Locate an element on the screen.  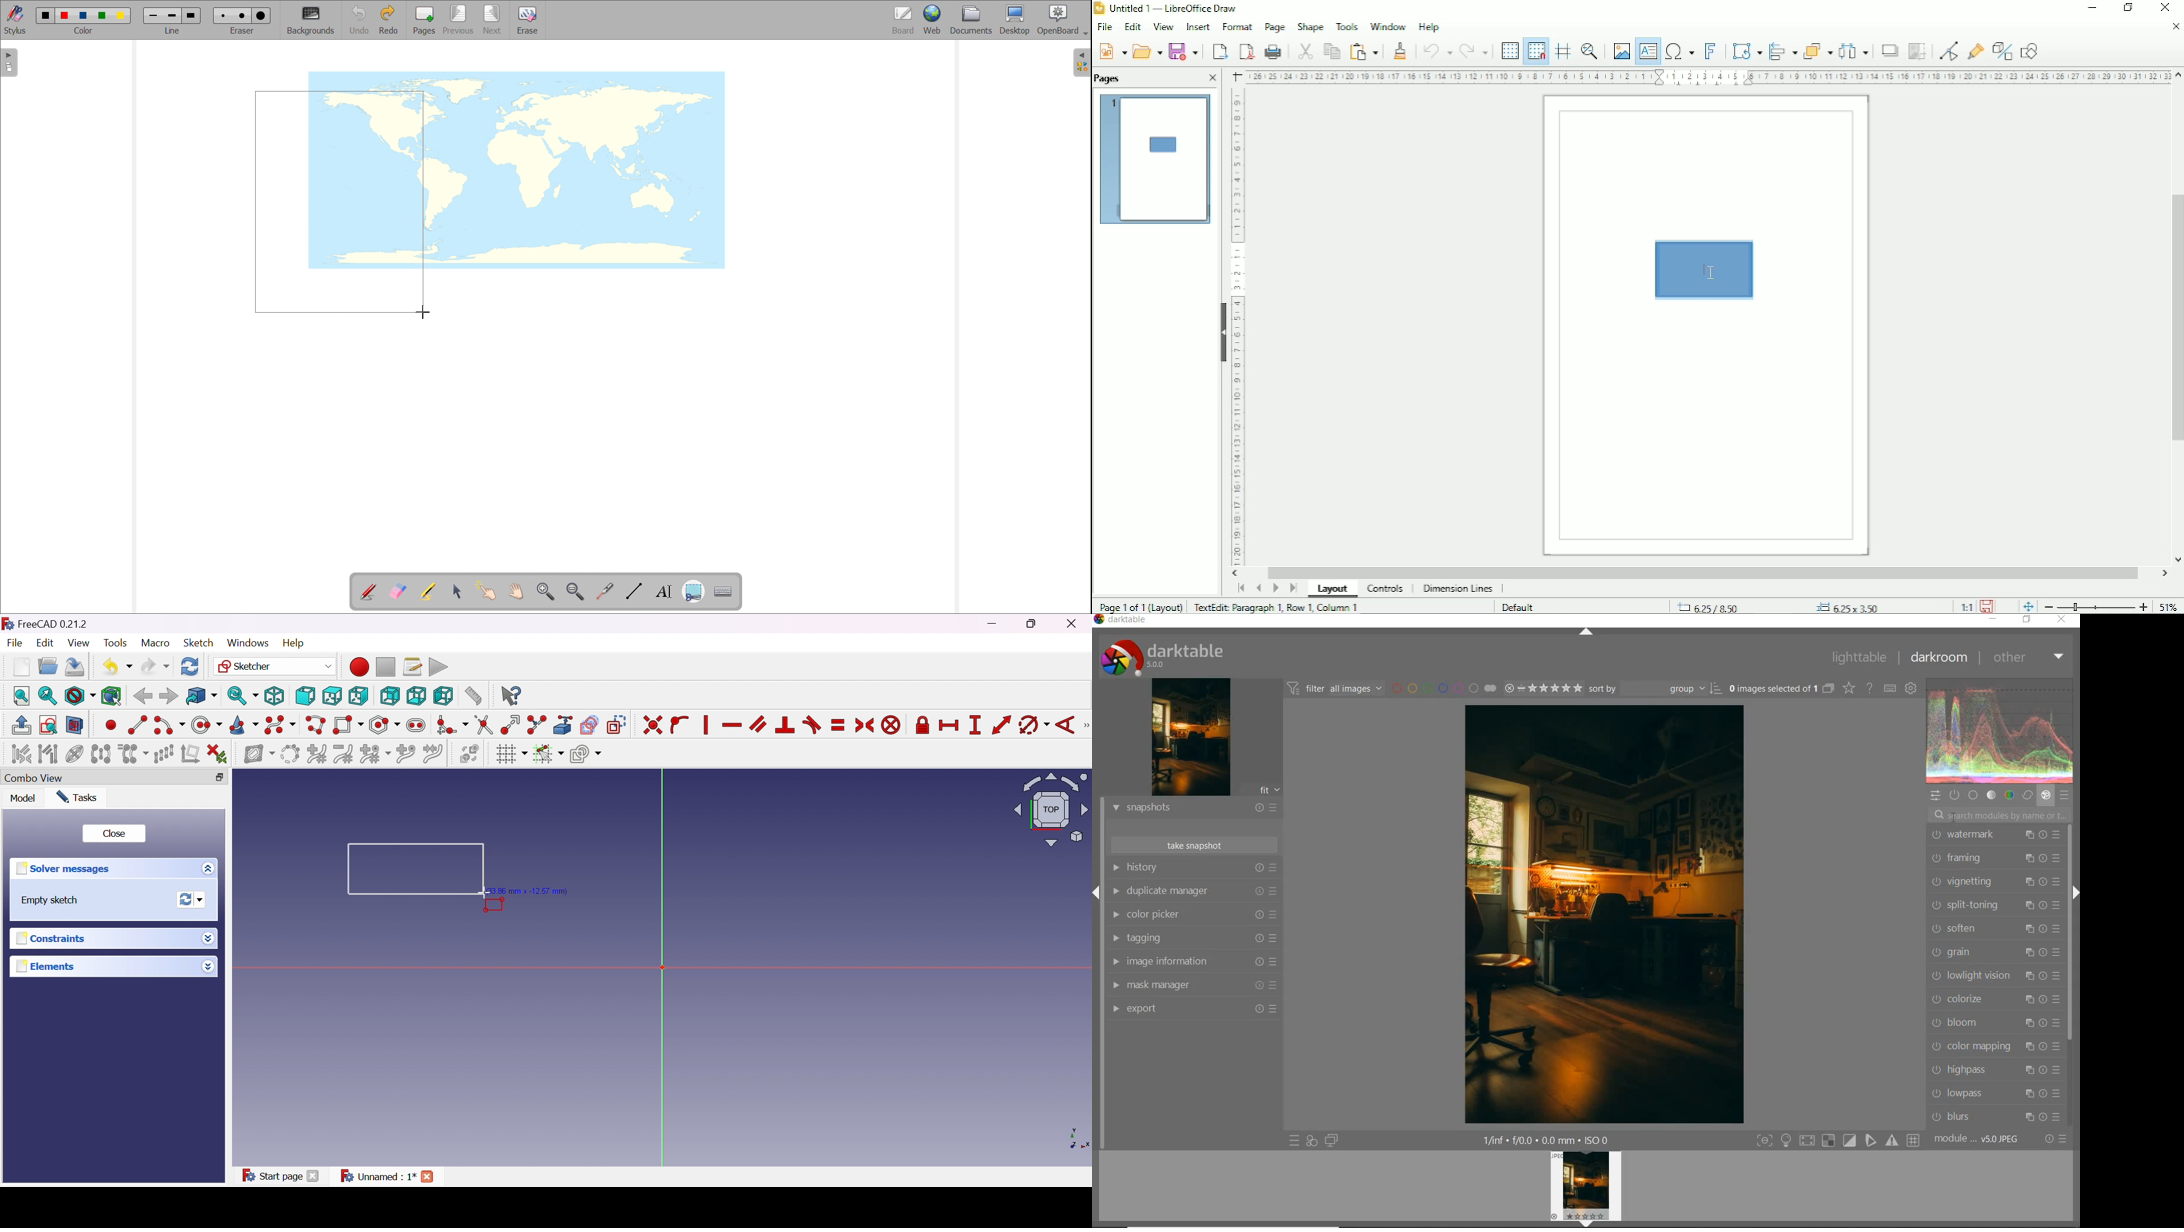
Left is located at coordinates (444, 695).